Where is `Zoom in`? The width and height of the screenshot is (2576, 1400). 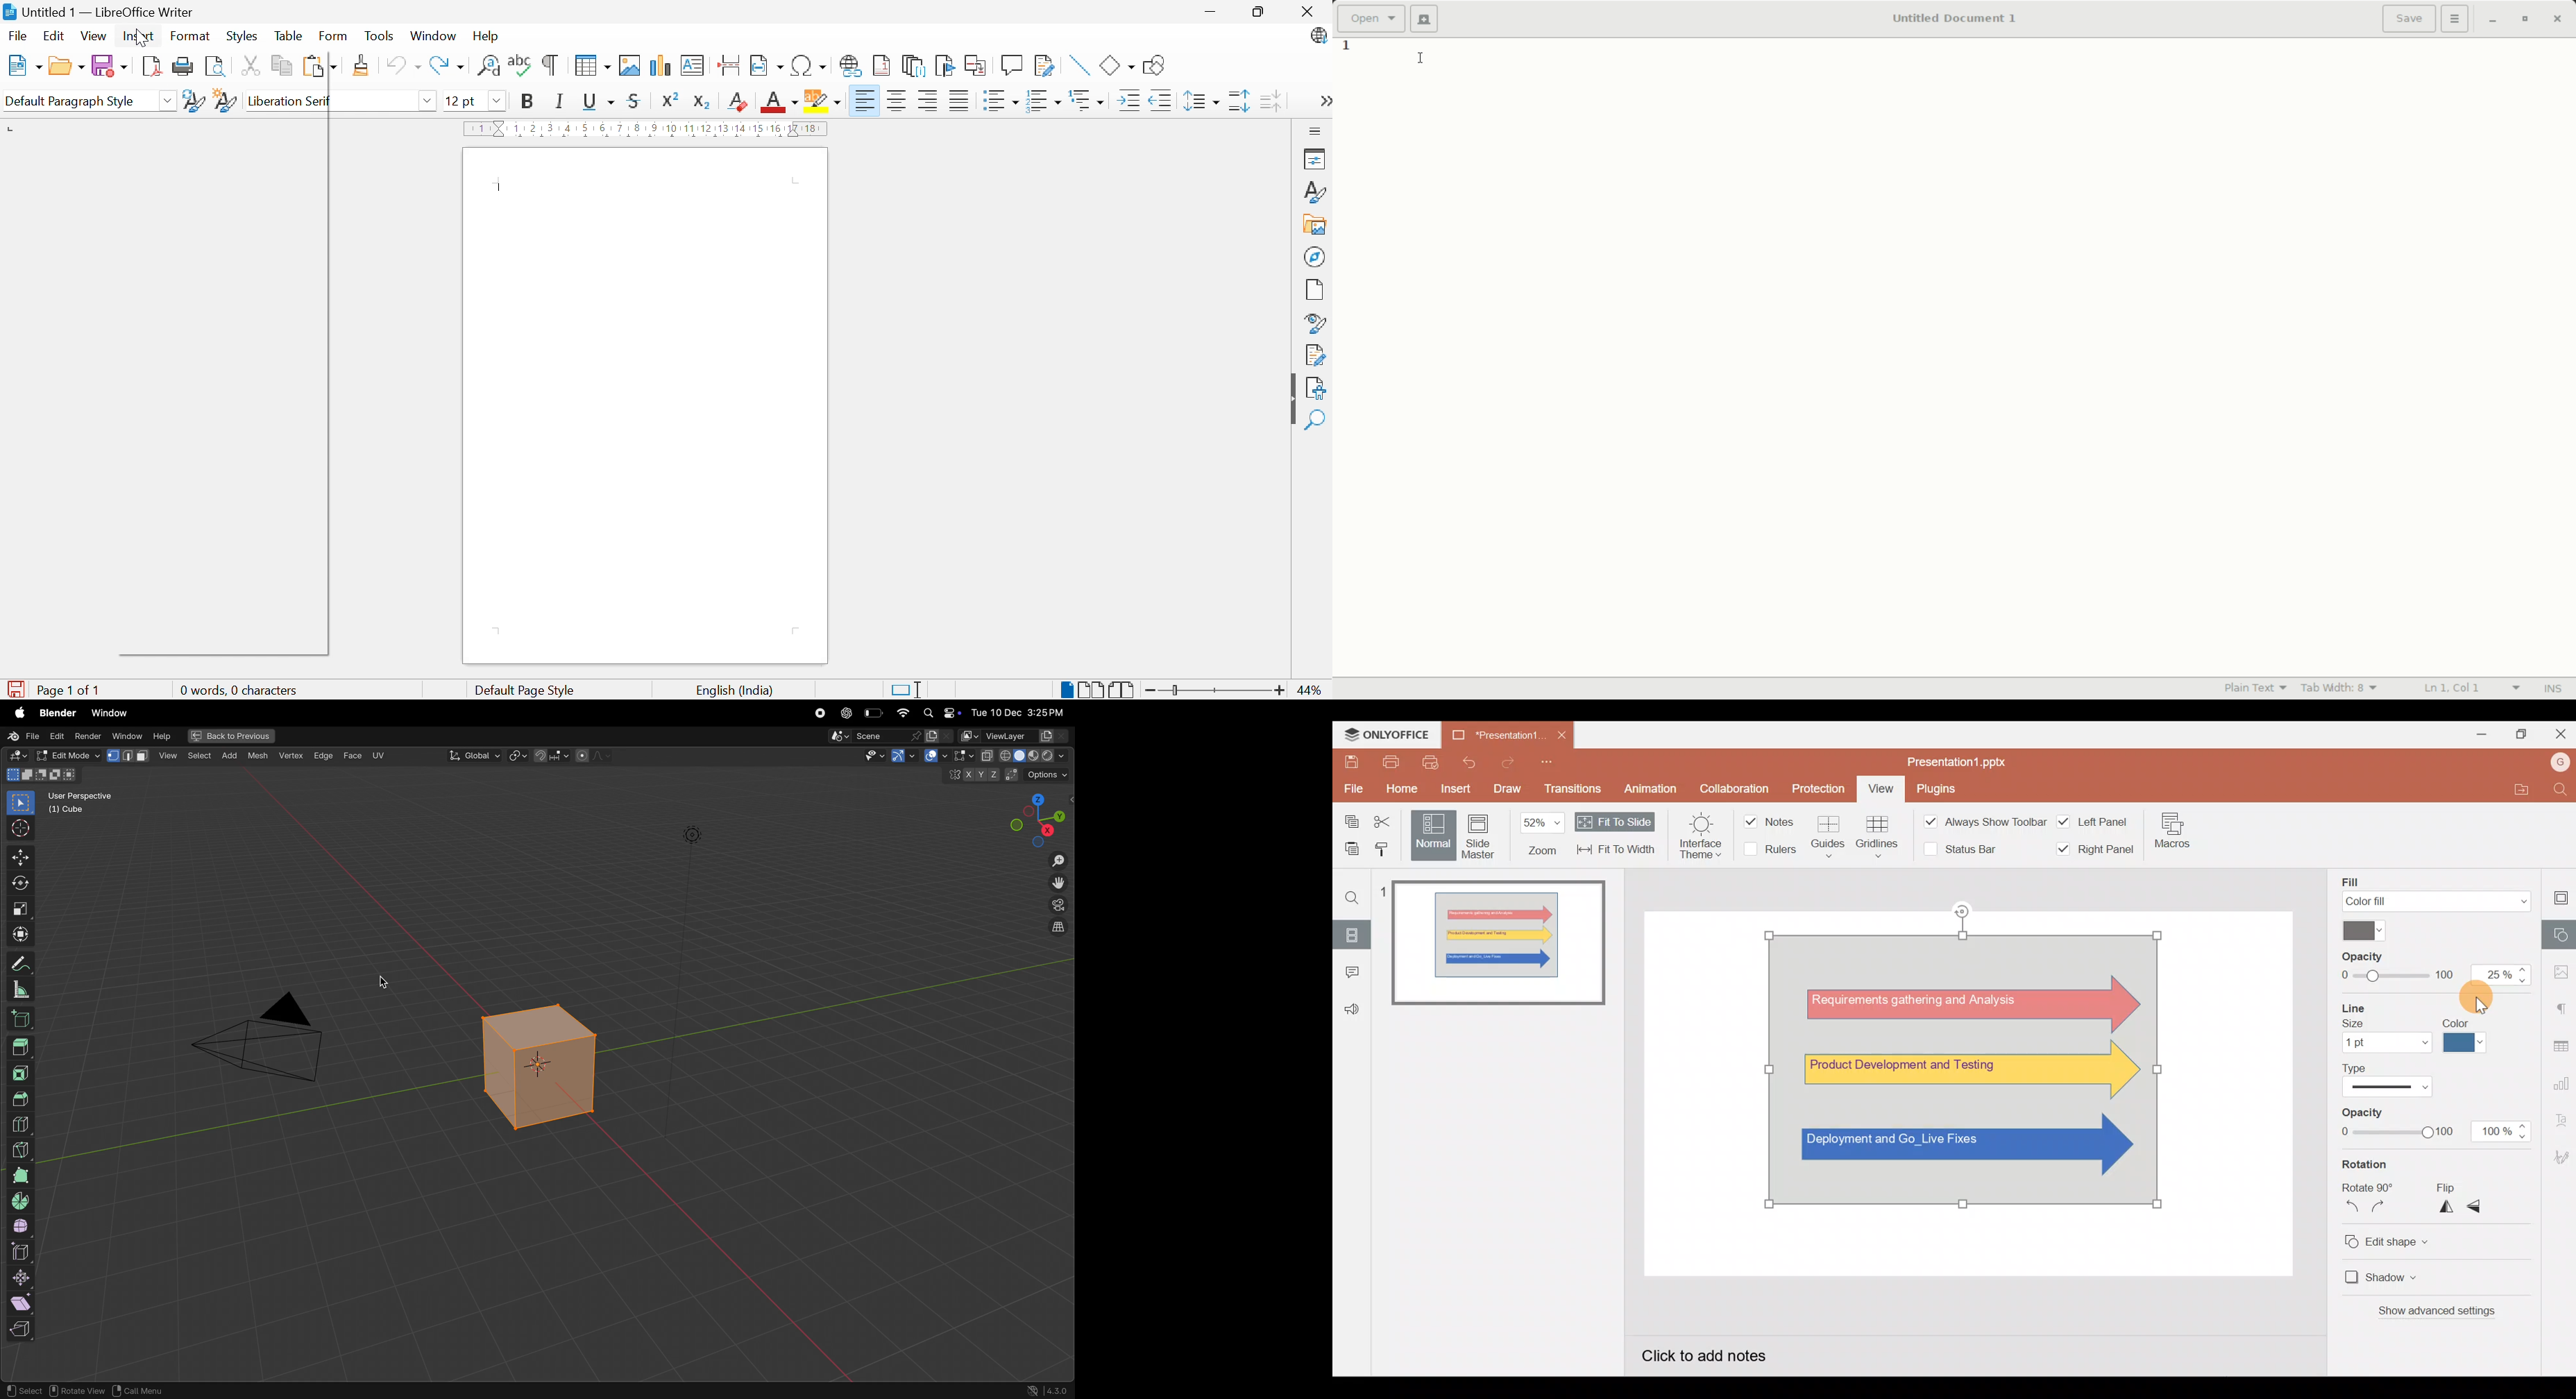 Zoom in is located at coordinates (1278, 691).